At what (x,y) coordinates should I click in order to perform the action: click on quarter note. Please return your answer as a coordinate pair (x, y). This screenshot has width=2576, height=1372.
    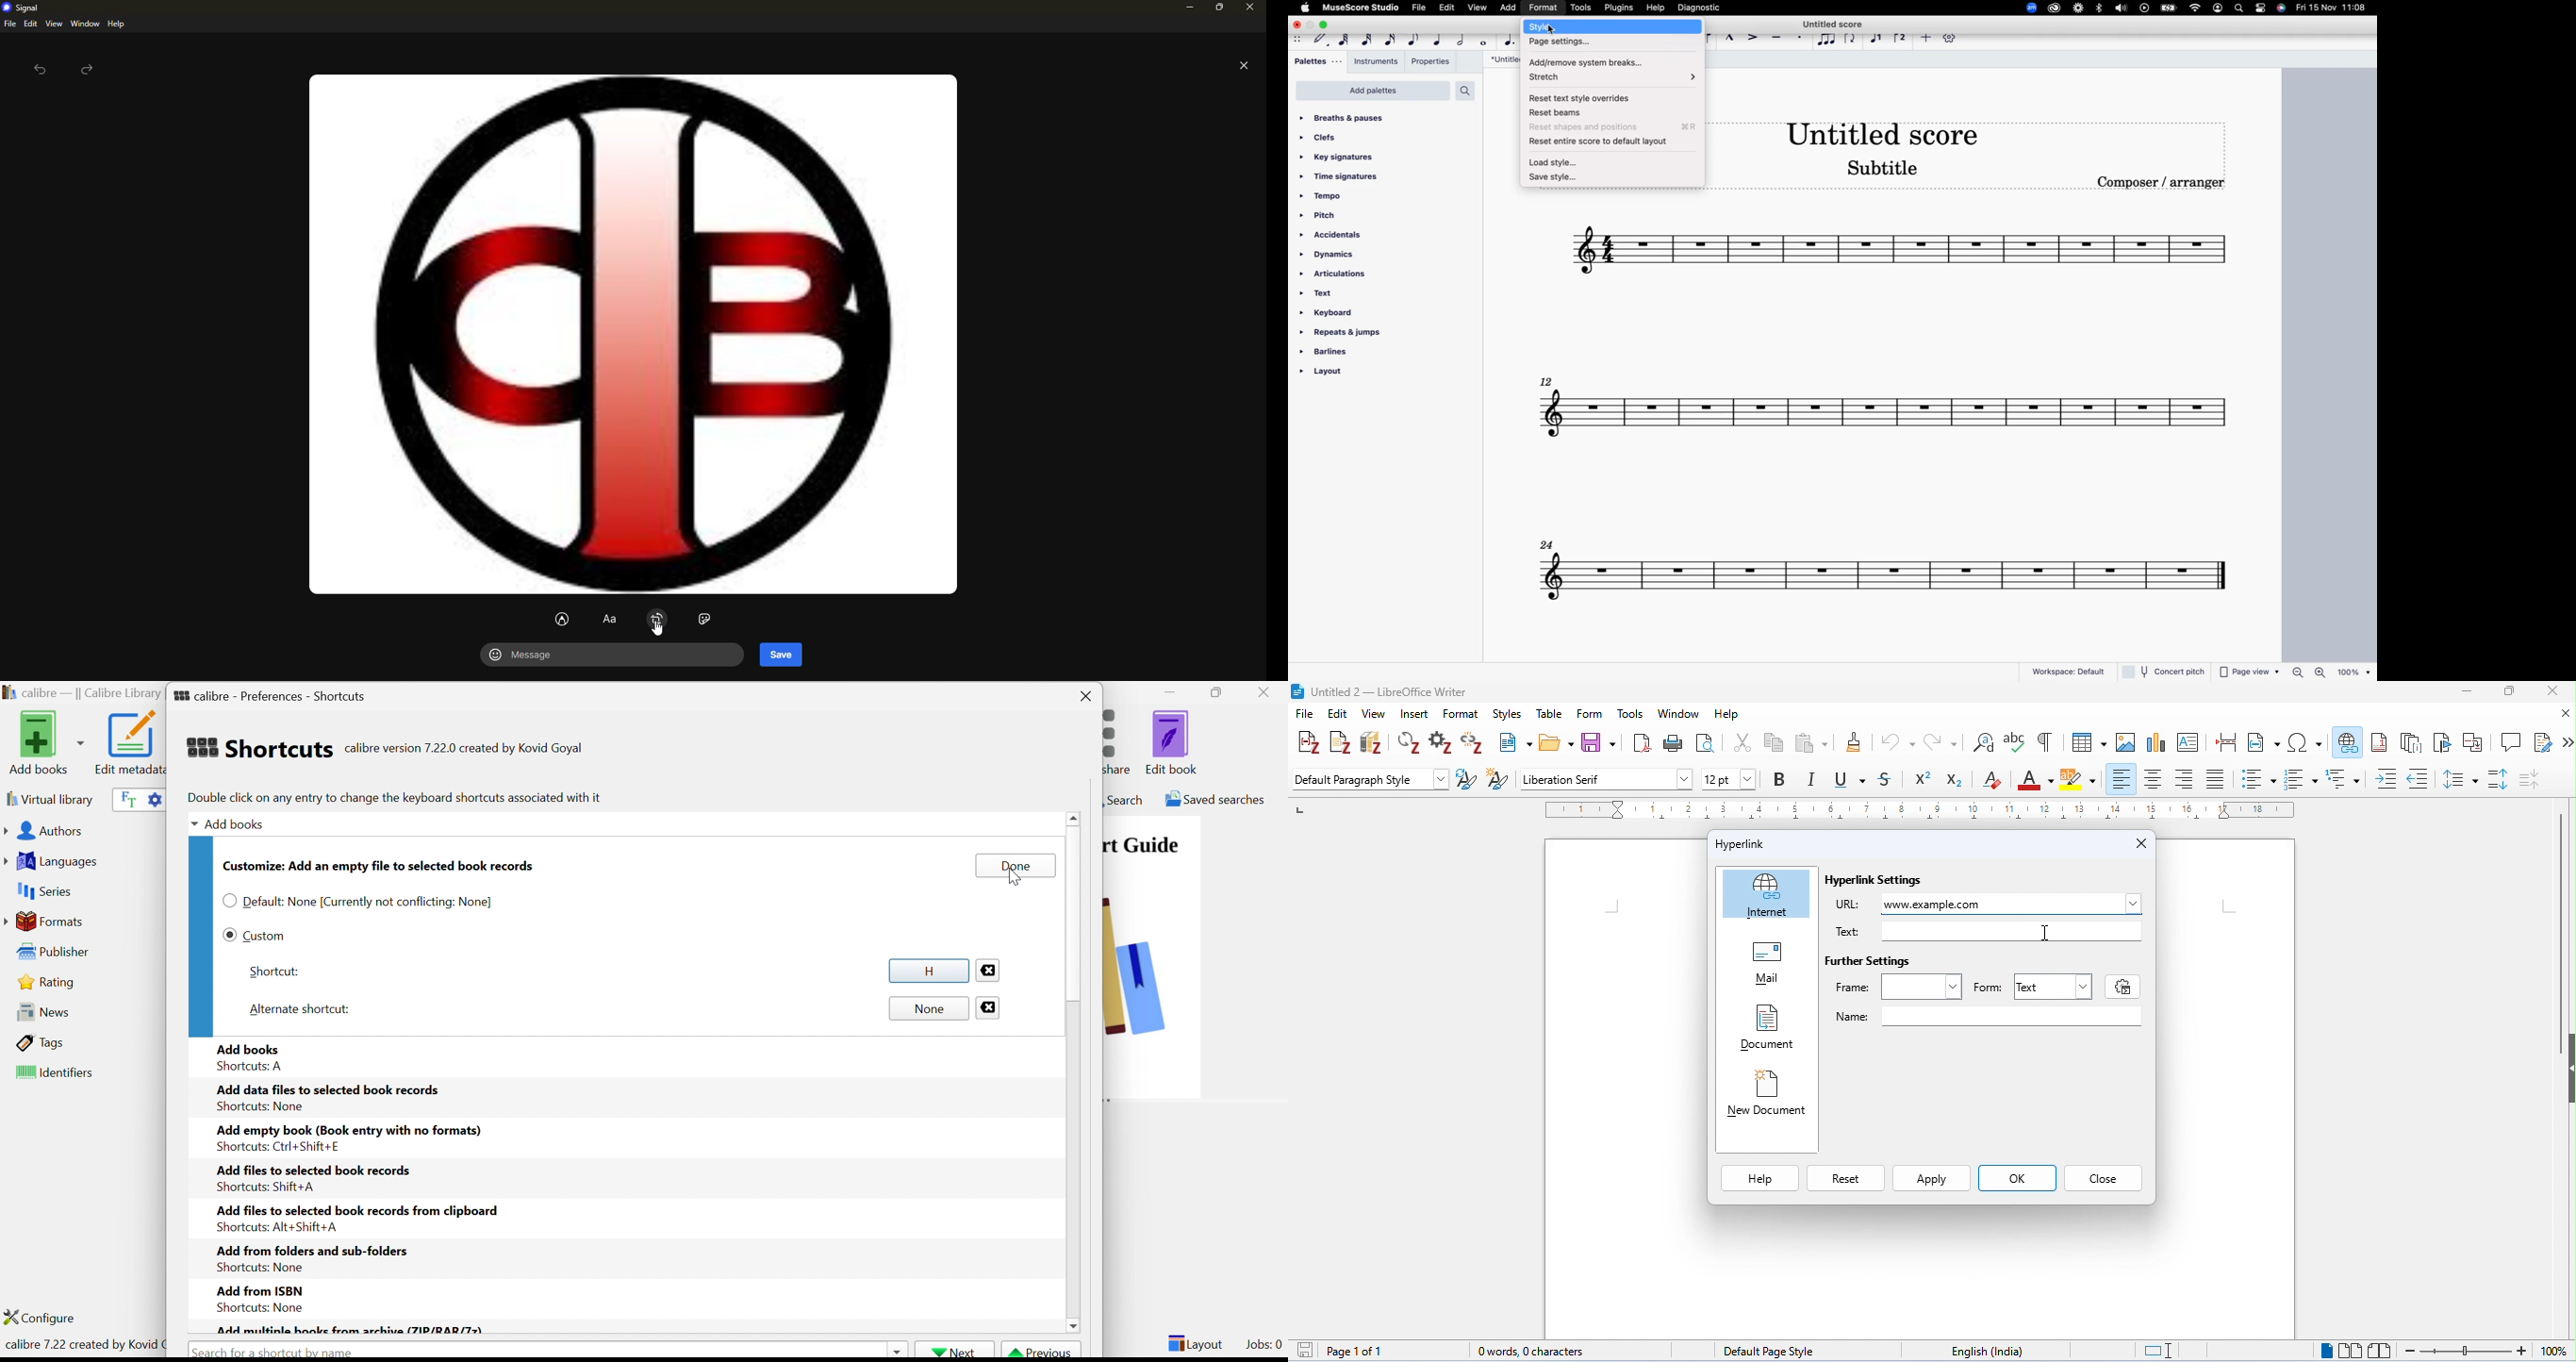
    Looking at the image, I should click on (1436, 39).